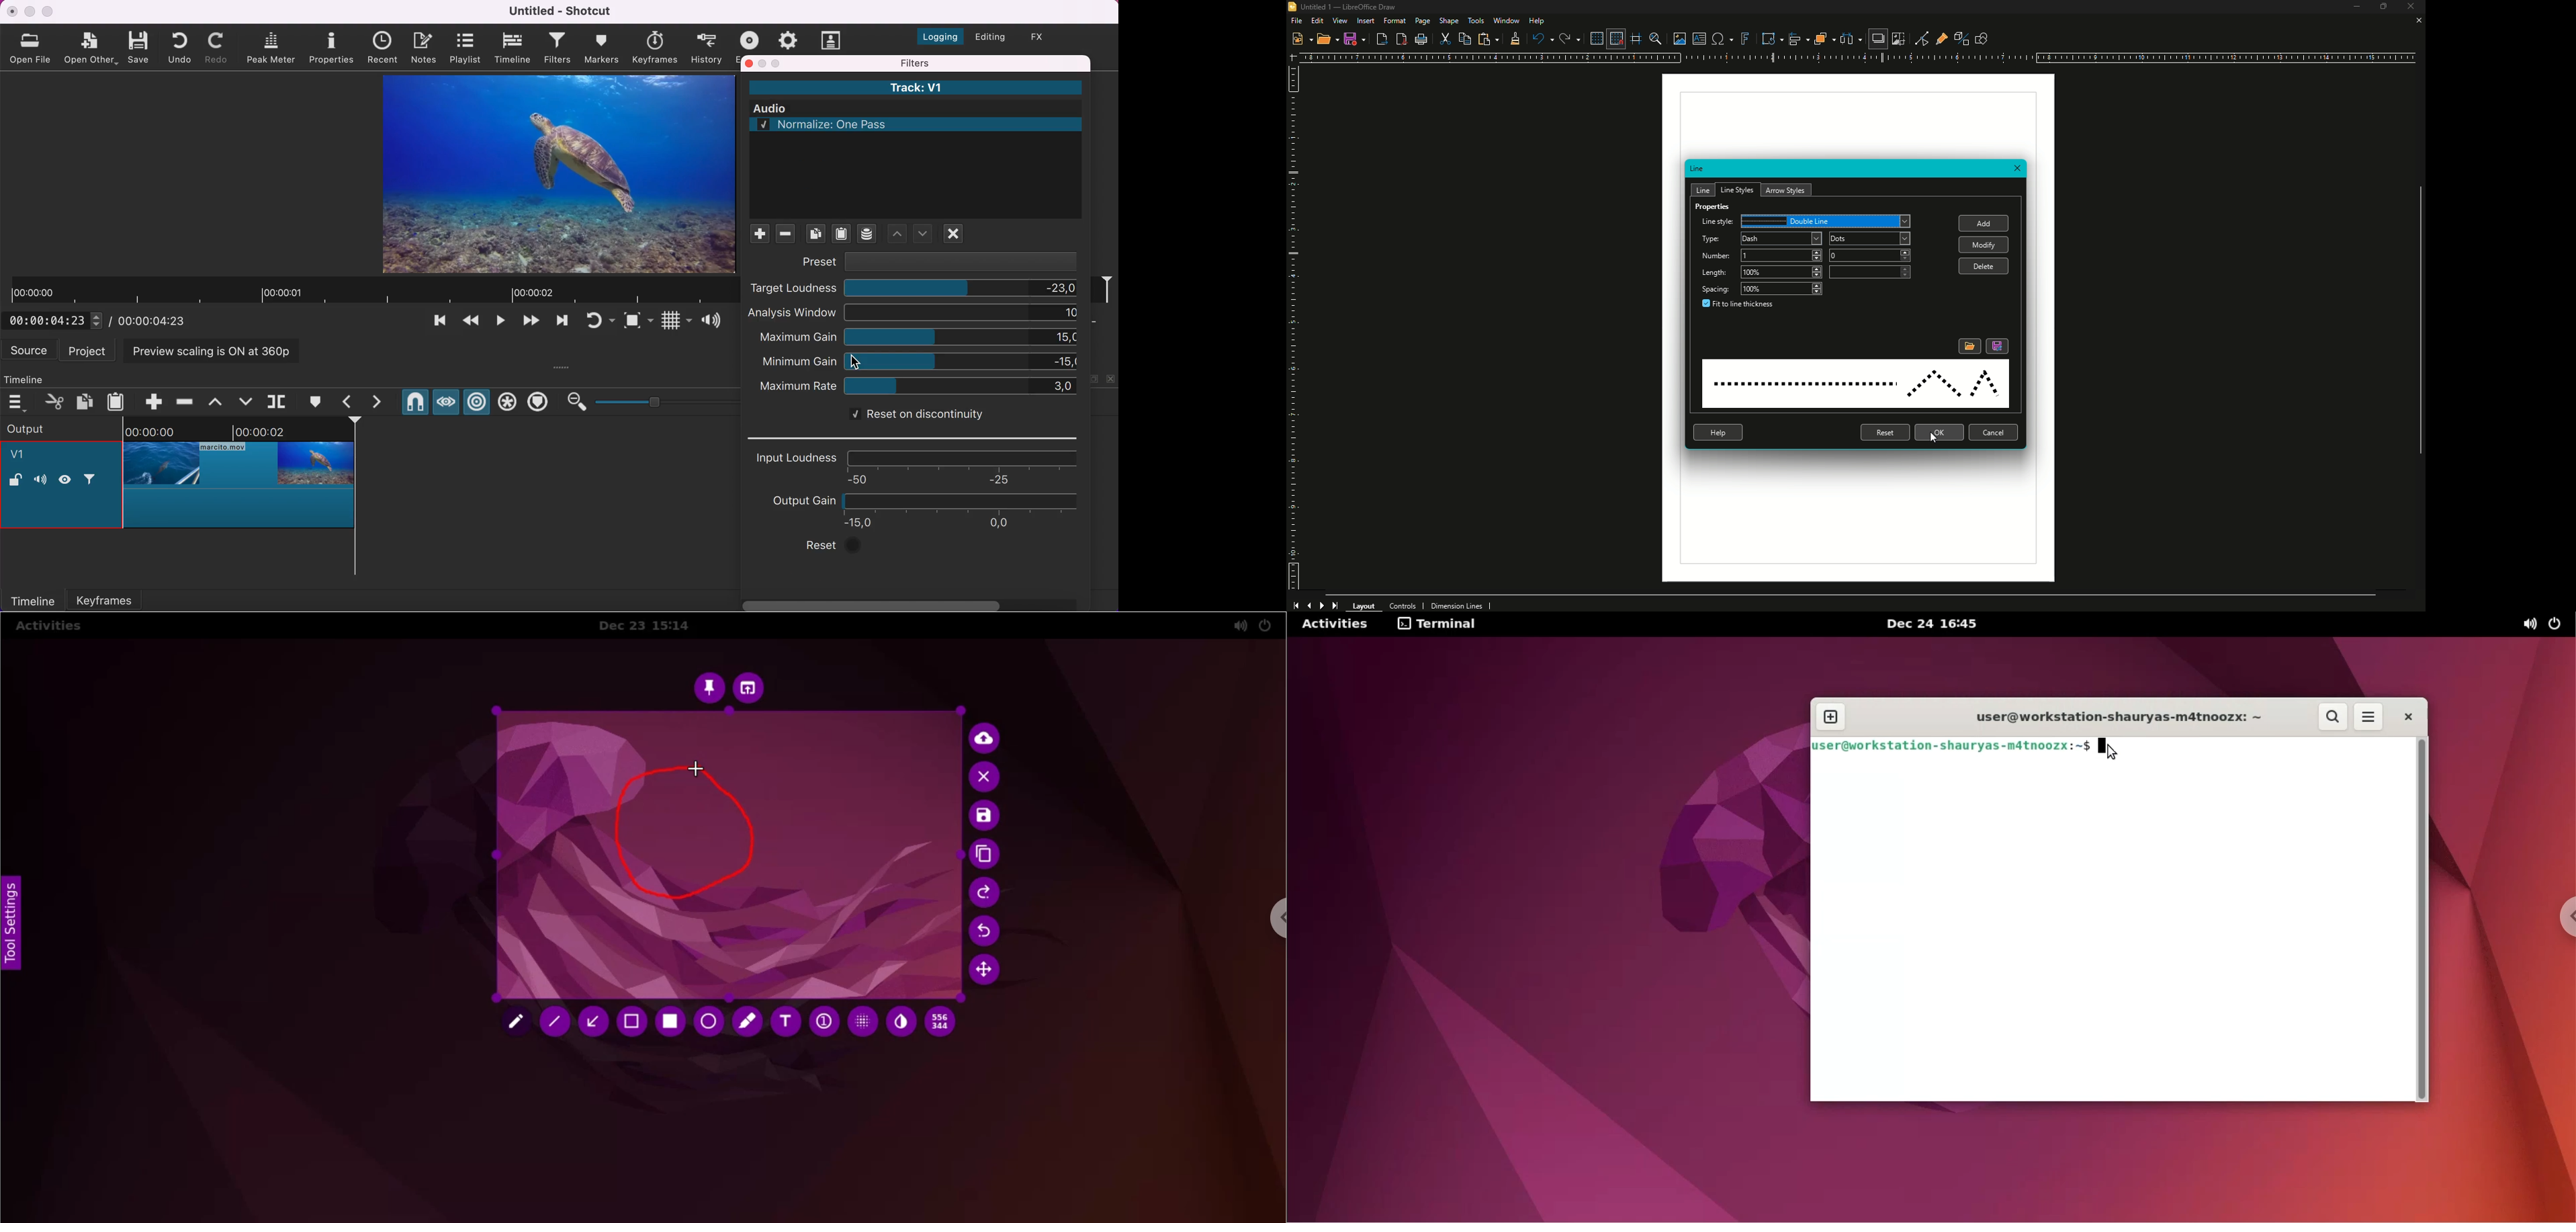 This screenshot has height=1232, width=2576. What do you see at coordinates (920, 465) in the screenshot?
I see `input loudness` at bounding box center [920, 465].